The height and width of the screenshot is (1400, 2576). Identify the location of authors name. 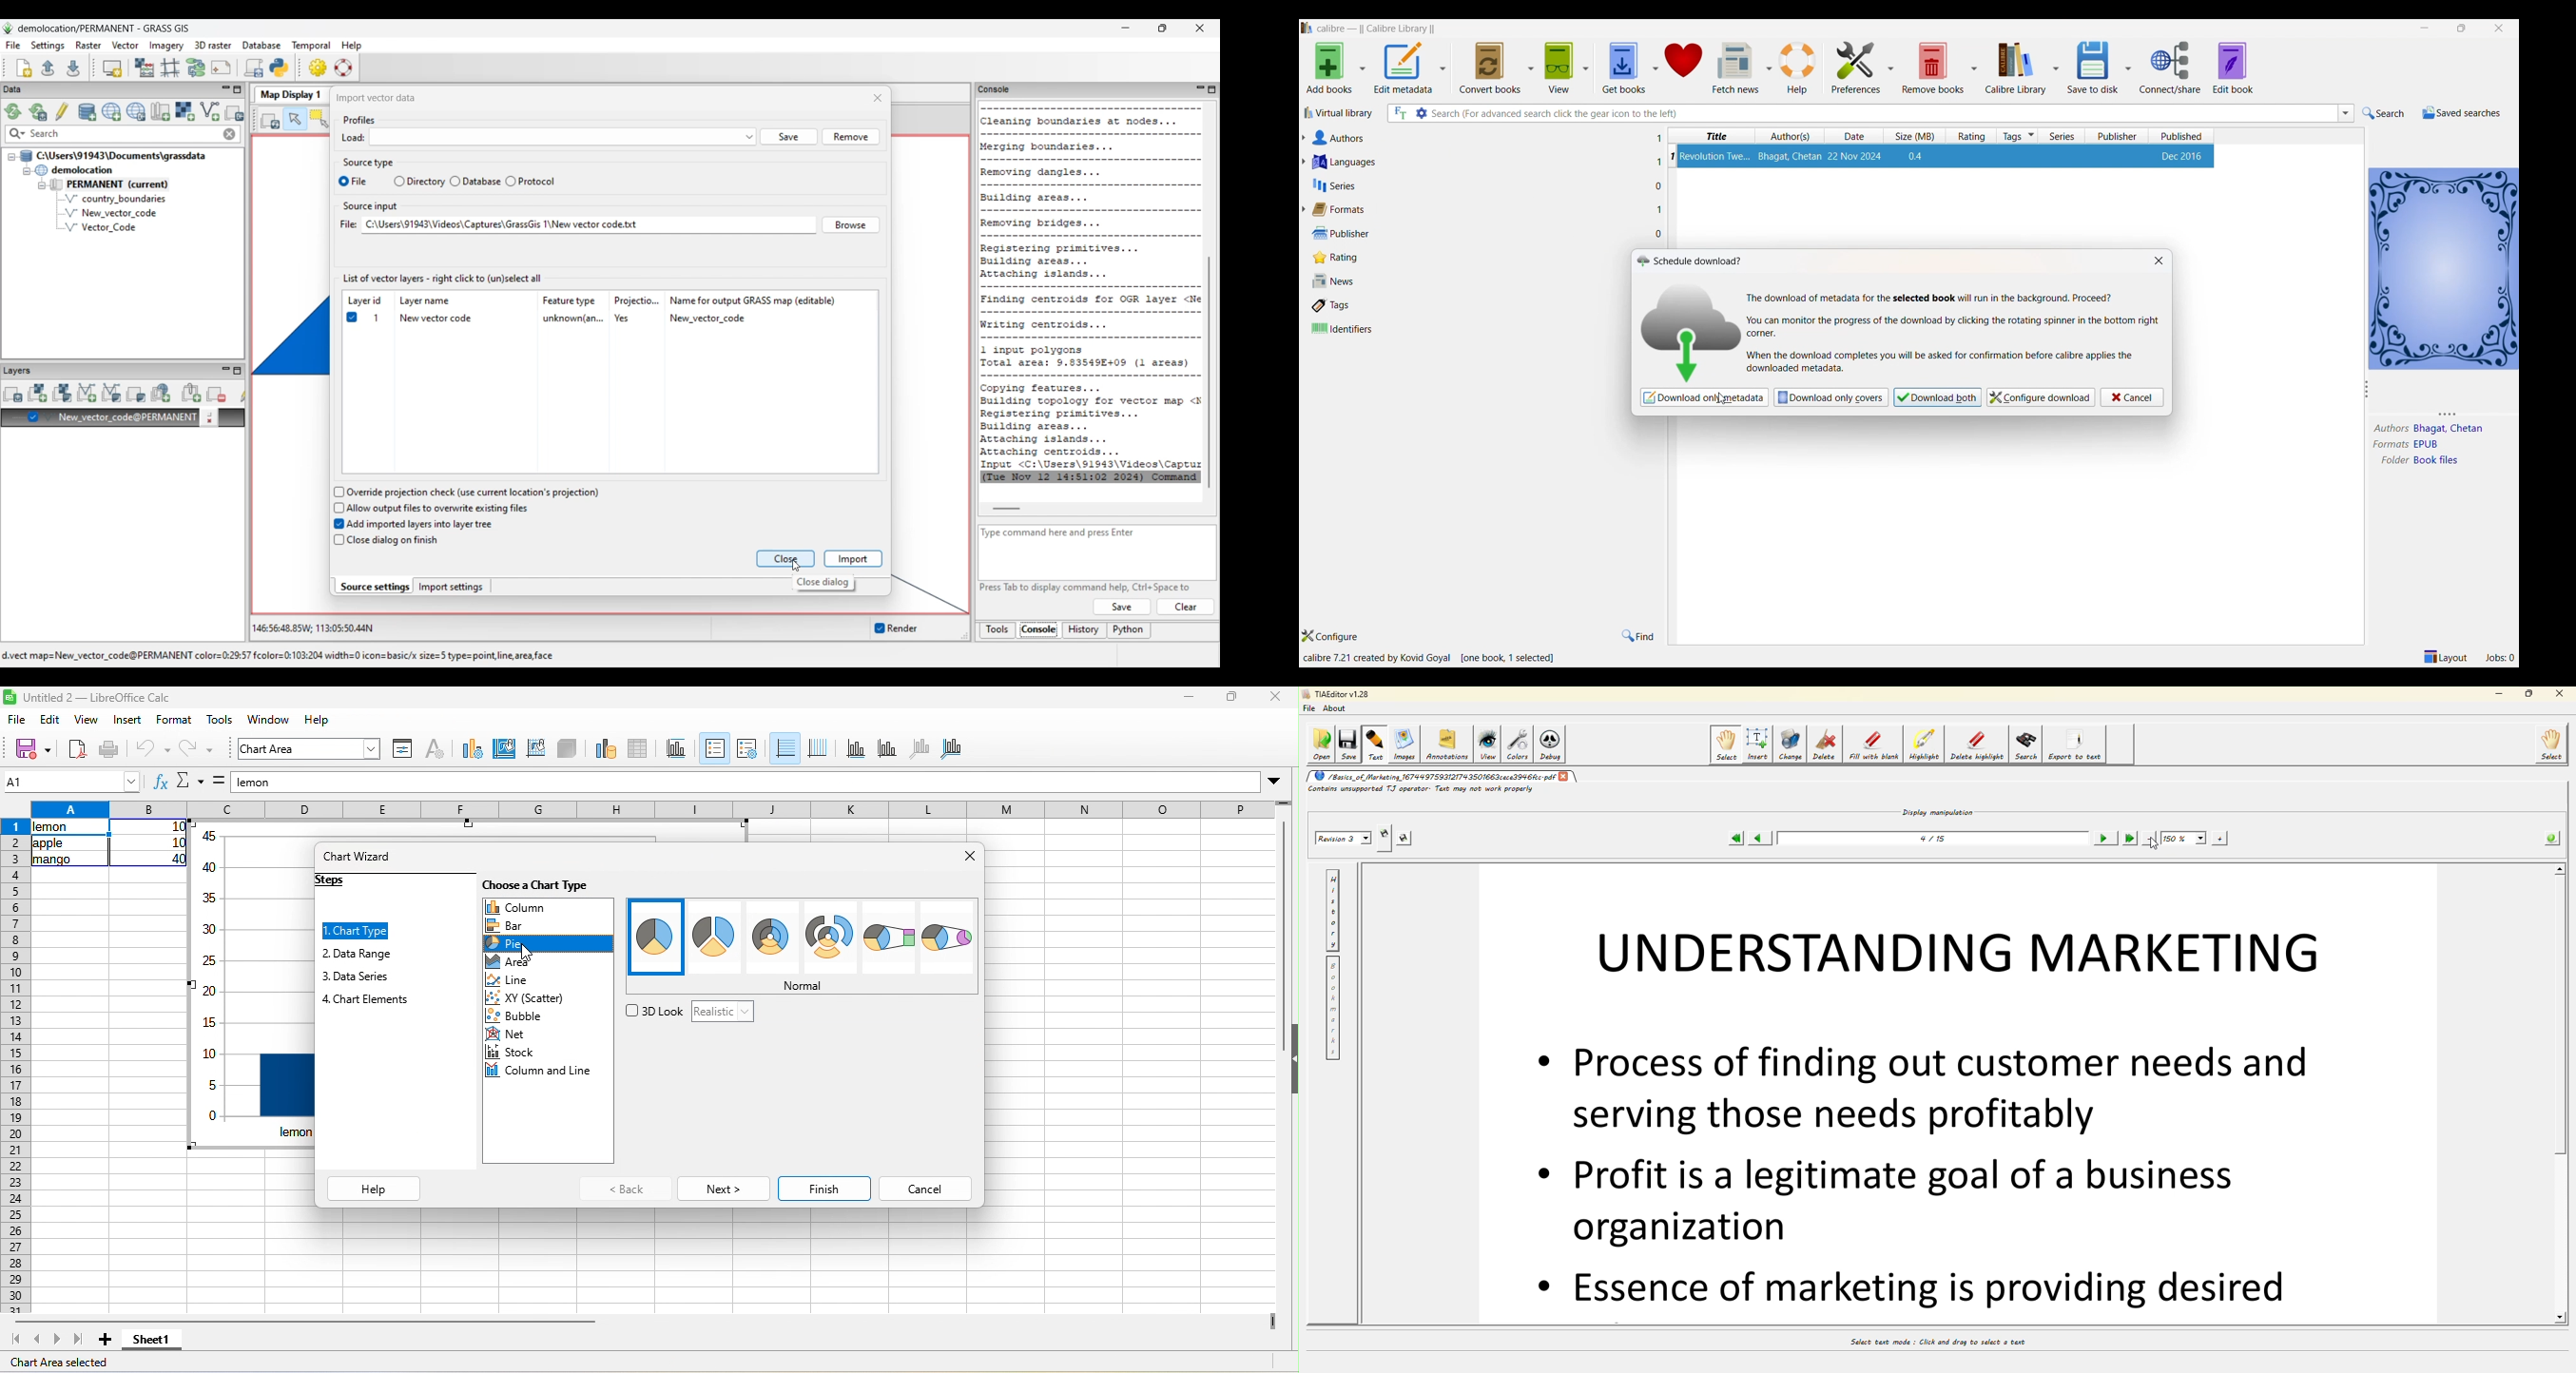
(2450, 428).